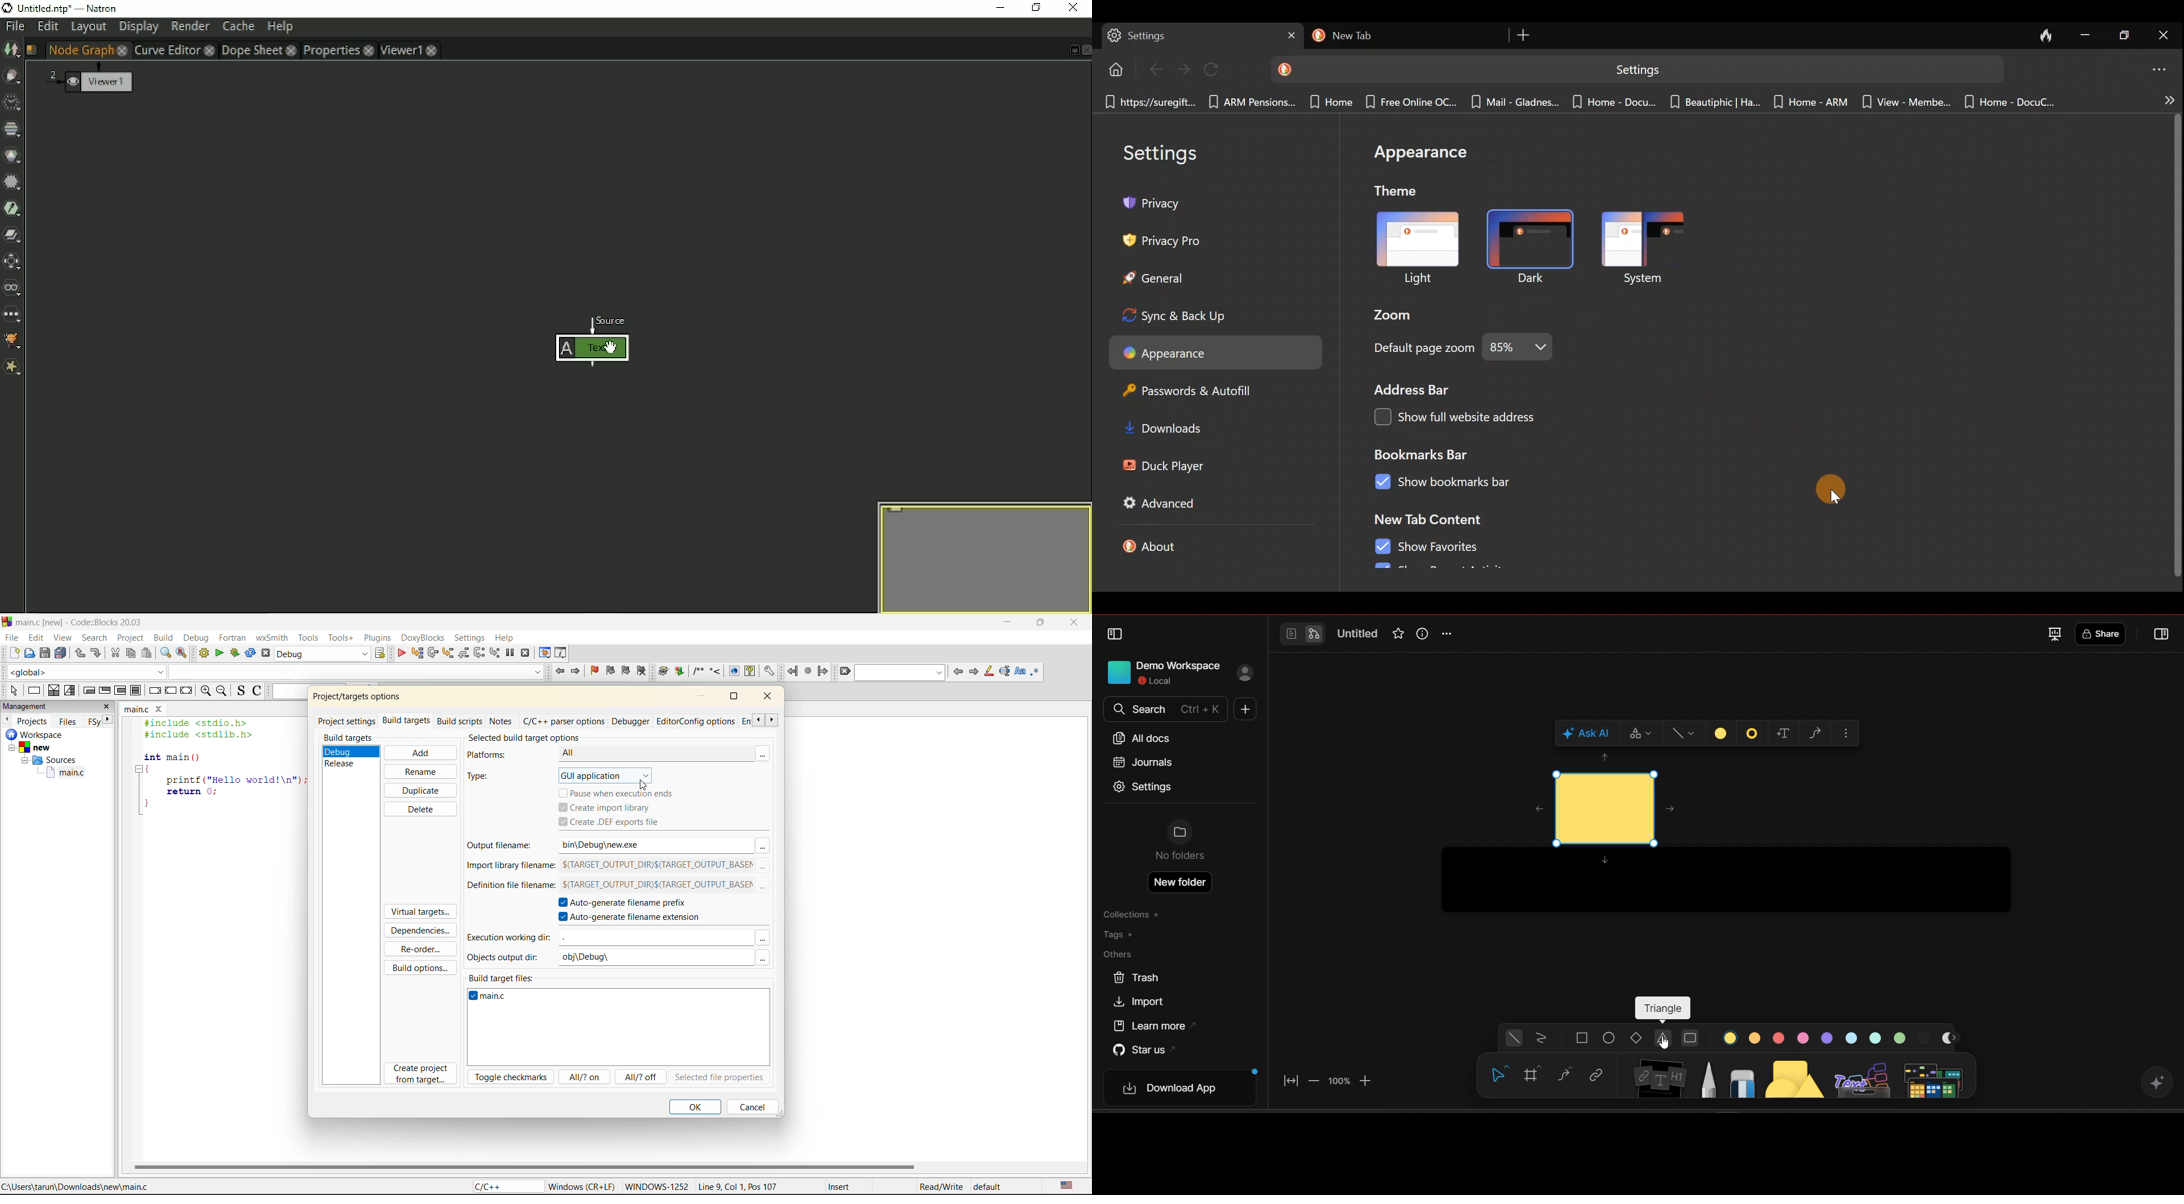 This screenshot has height=1204, width=2184. Describe the element at coordinates (1415, 250) in the screenshot. I see `Light` at that location.